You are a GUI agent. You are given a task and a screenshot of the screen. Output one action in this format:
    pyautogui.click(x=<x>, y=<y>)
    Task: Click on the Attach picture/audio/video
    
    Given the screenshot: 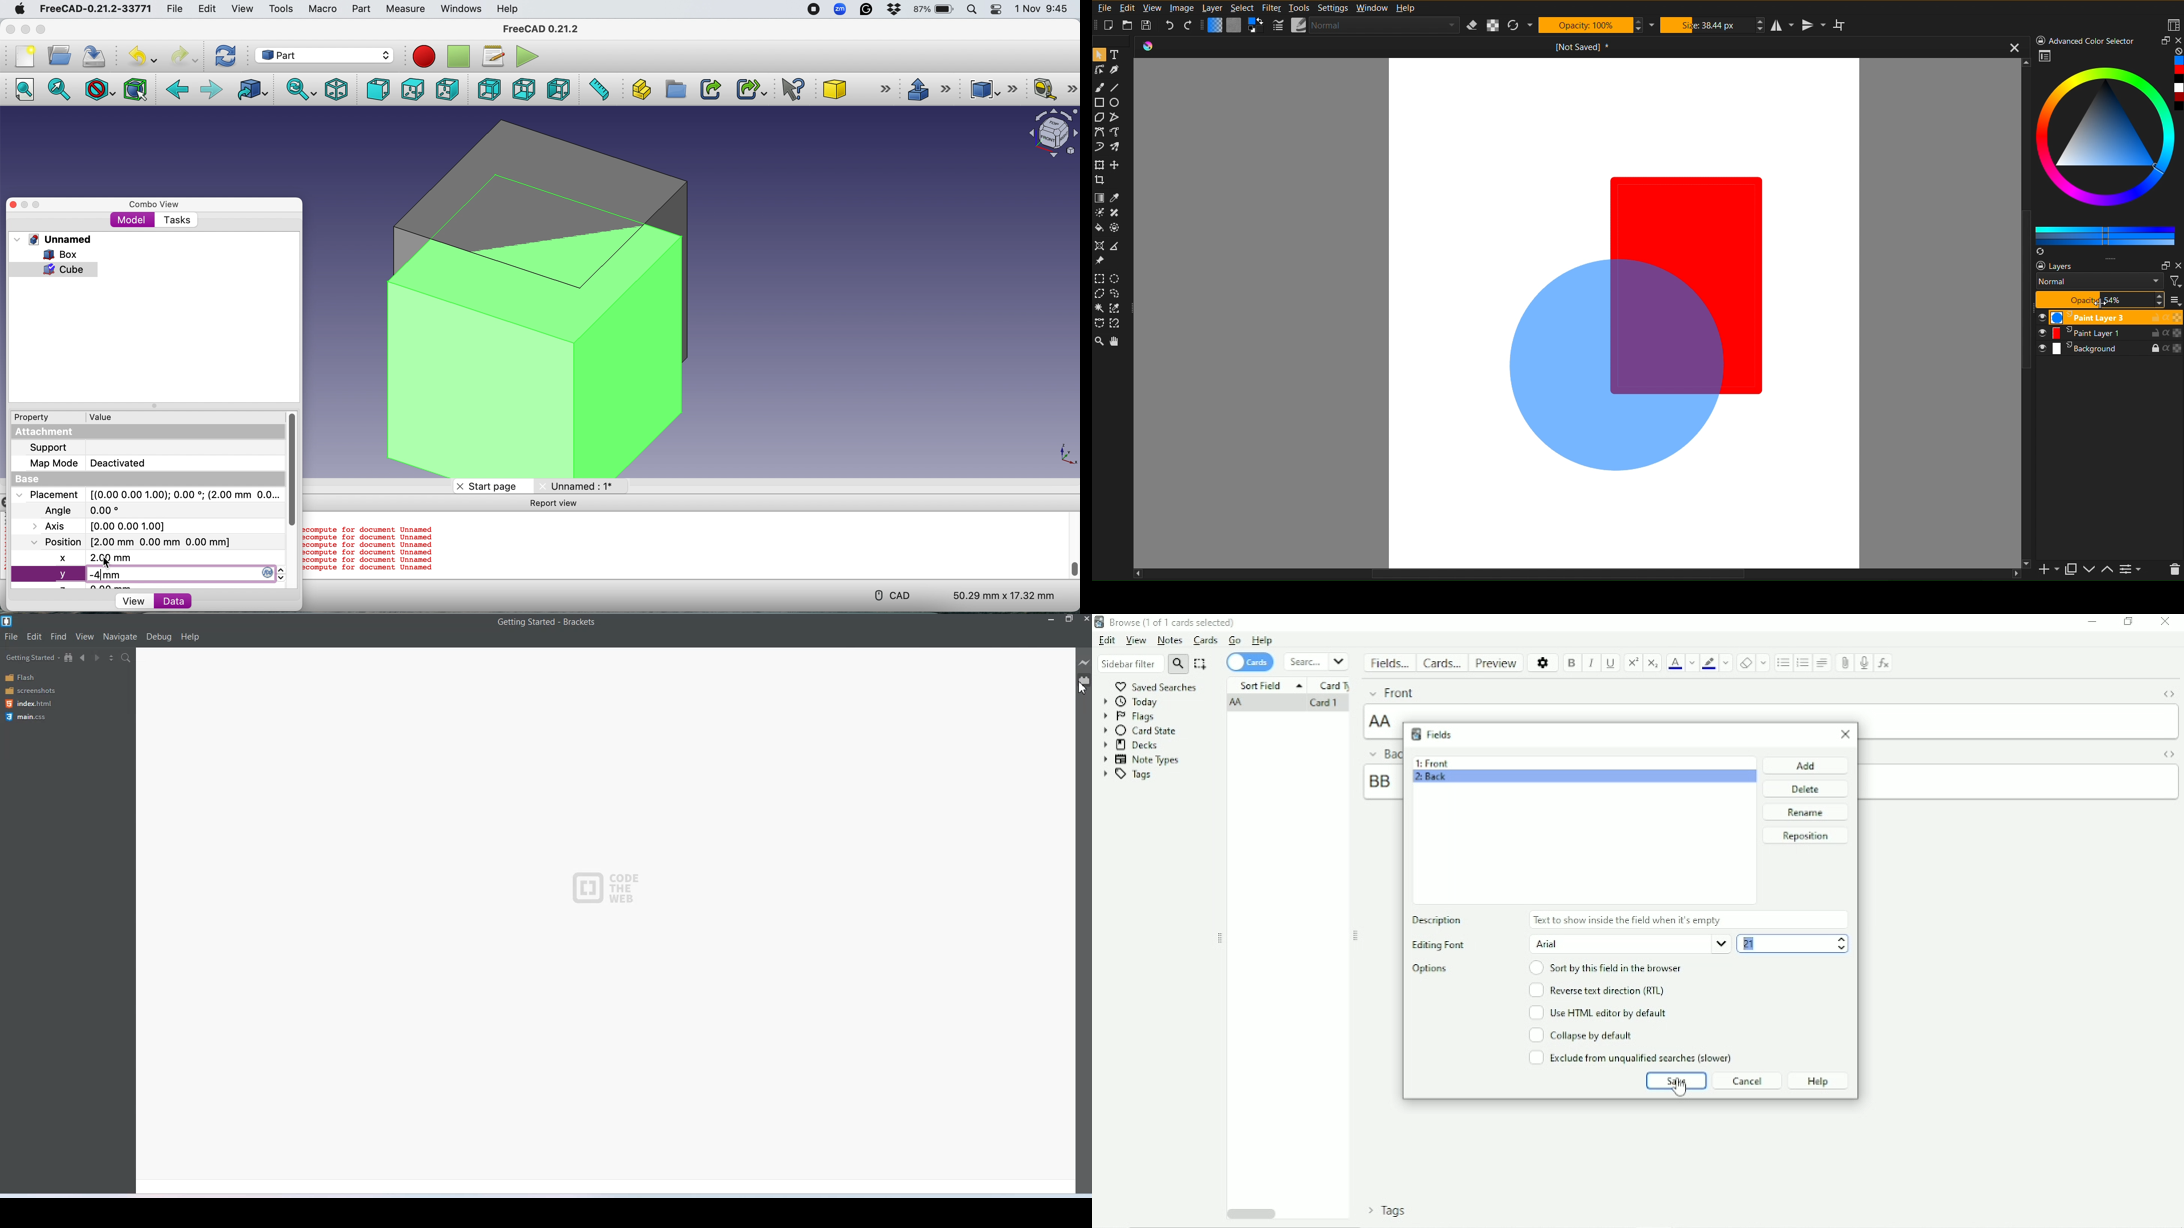 What is the action you would take?
    pyautogui.click(x=1843, y=663)
    